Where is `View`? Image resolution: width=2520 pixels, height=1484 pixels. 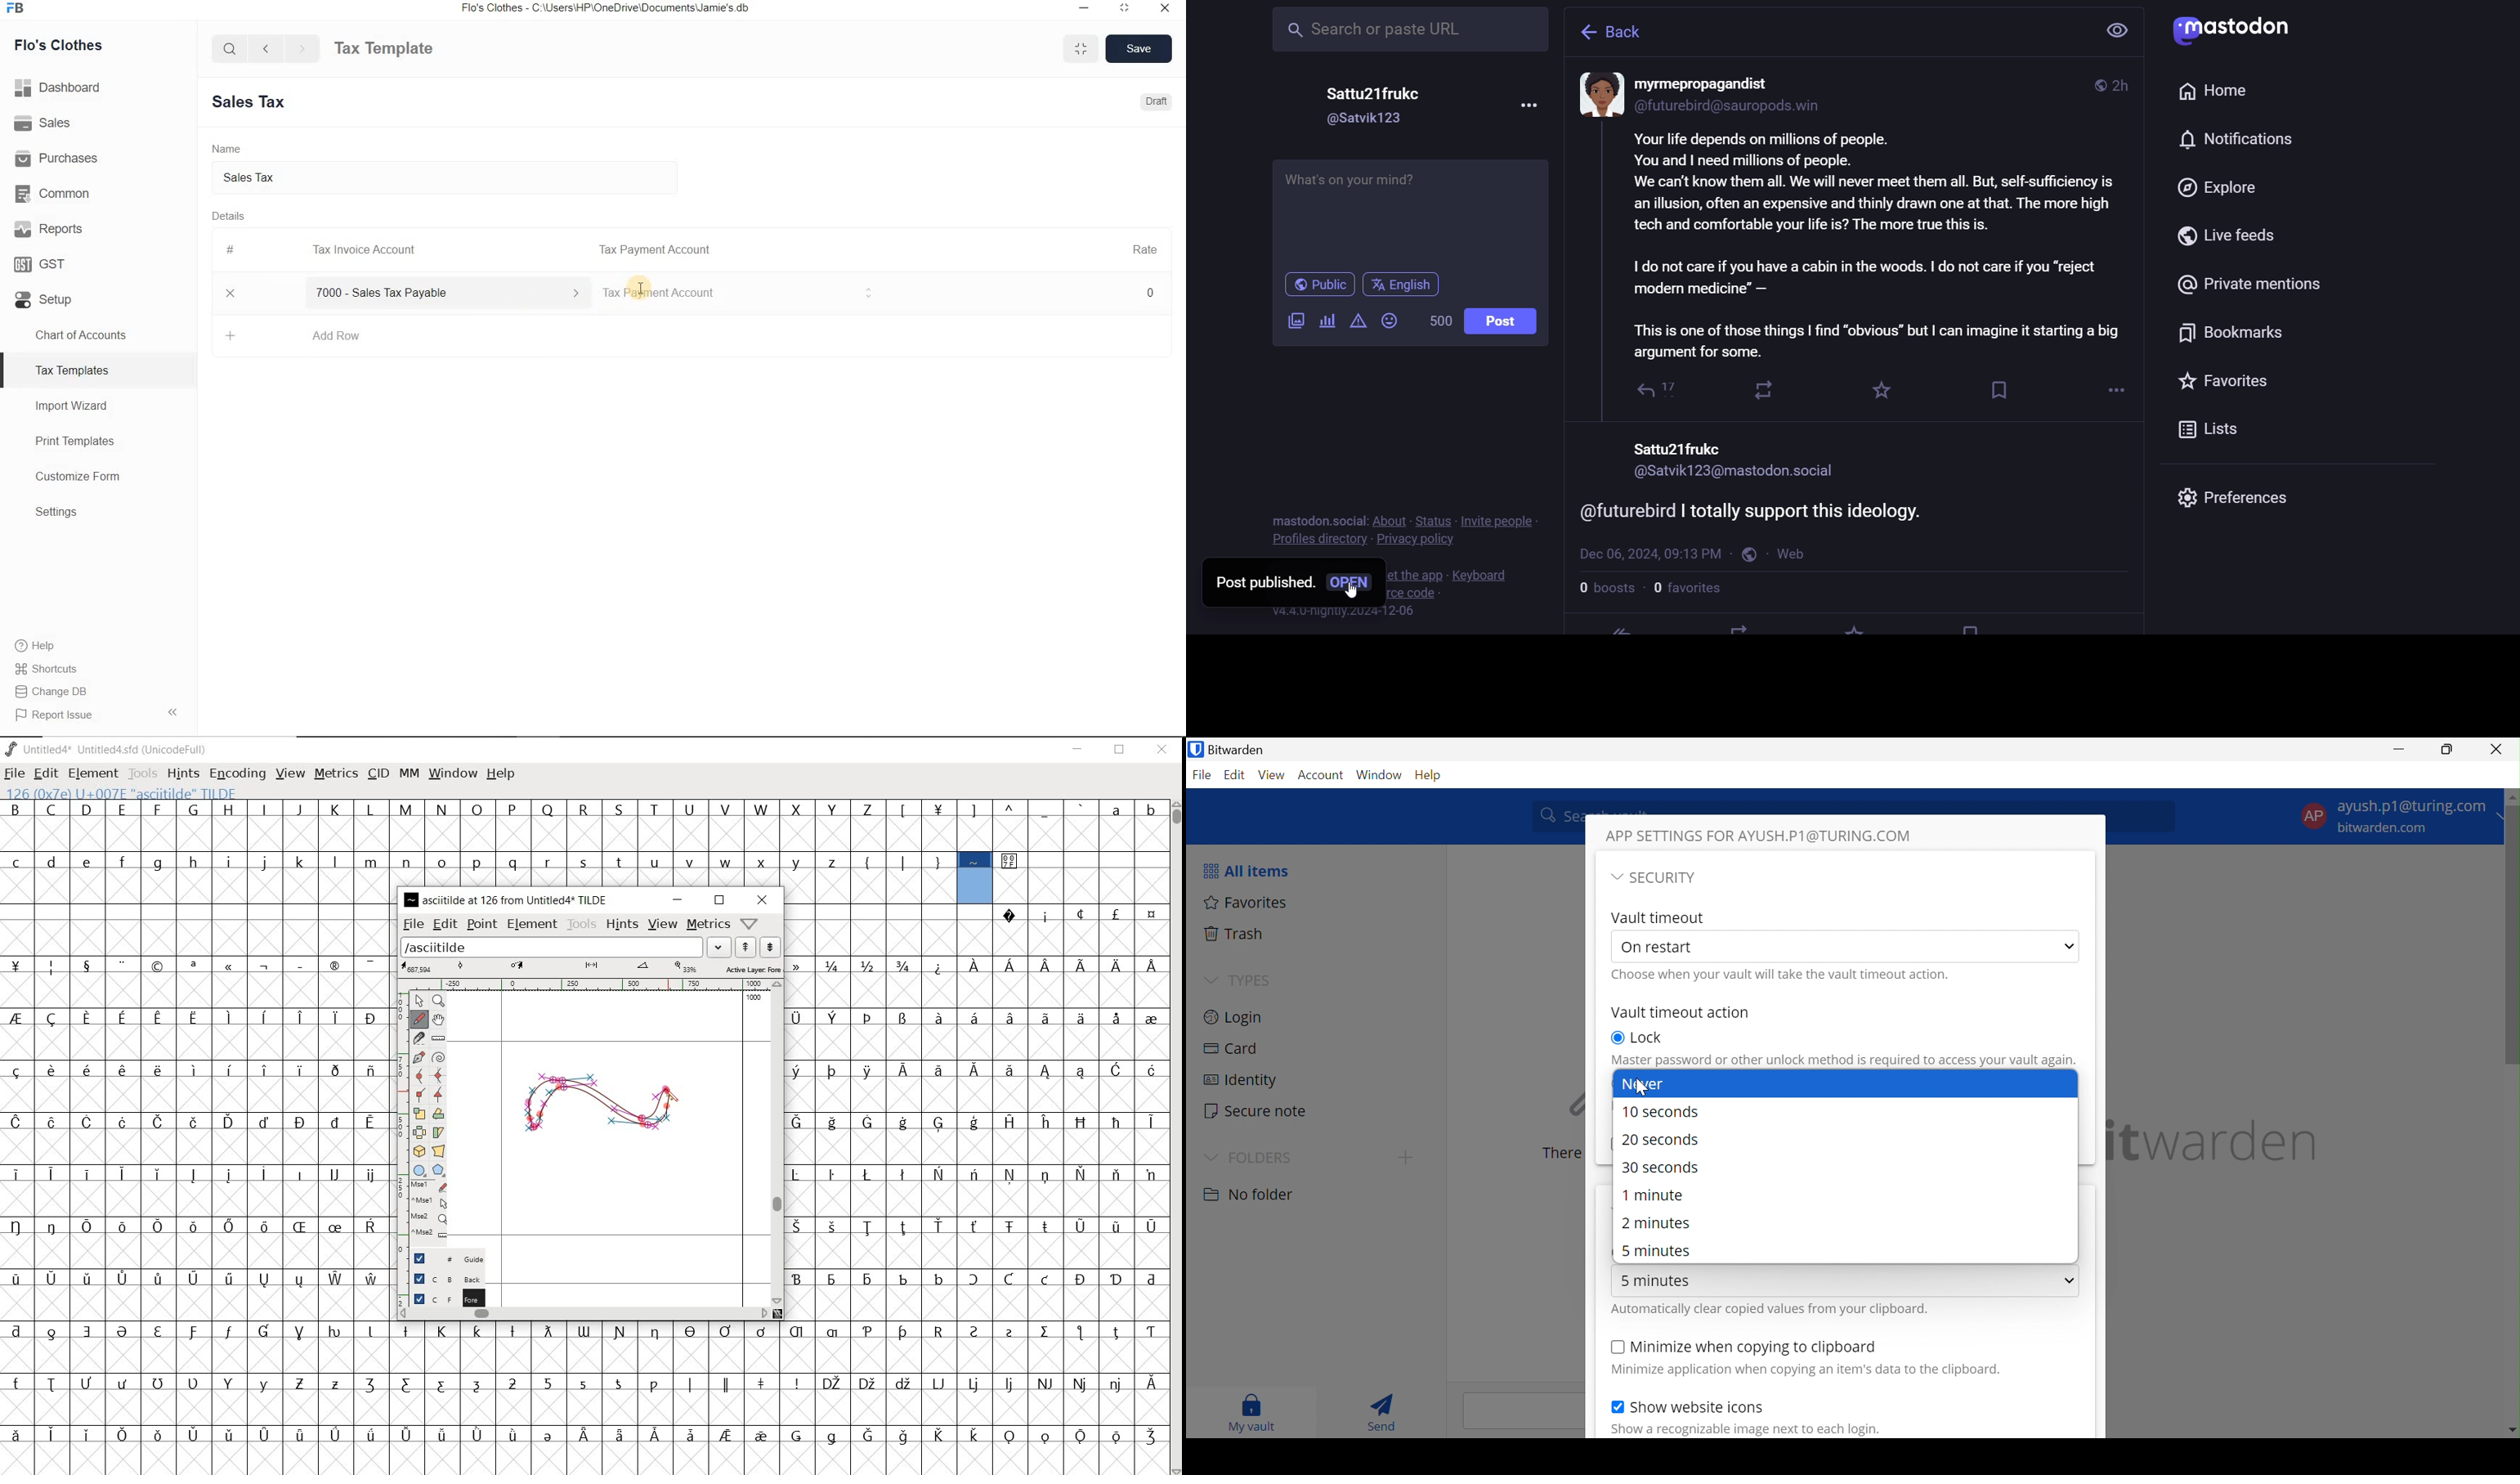
View is located at coordinates (1273, 774).